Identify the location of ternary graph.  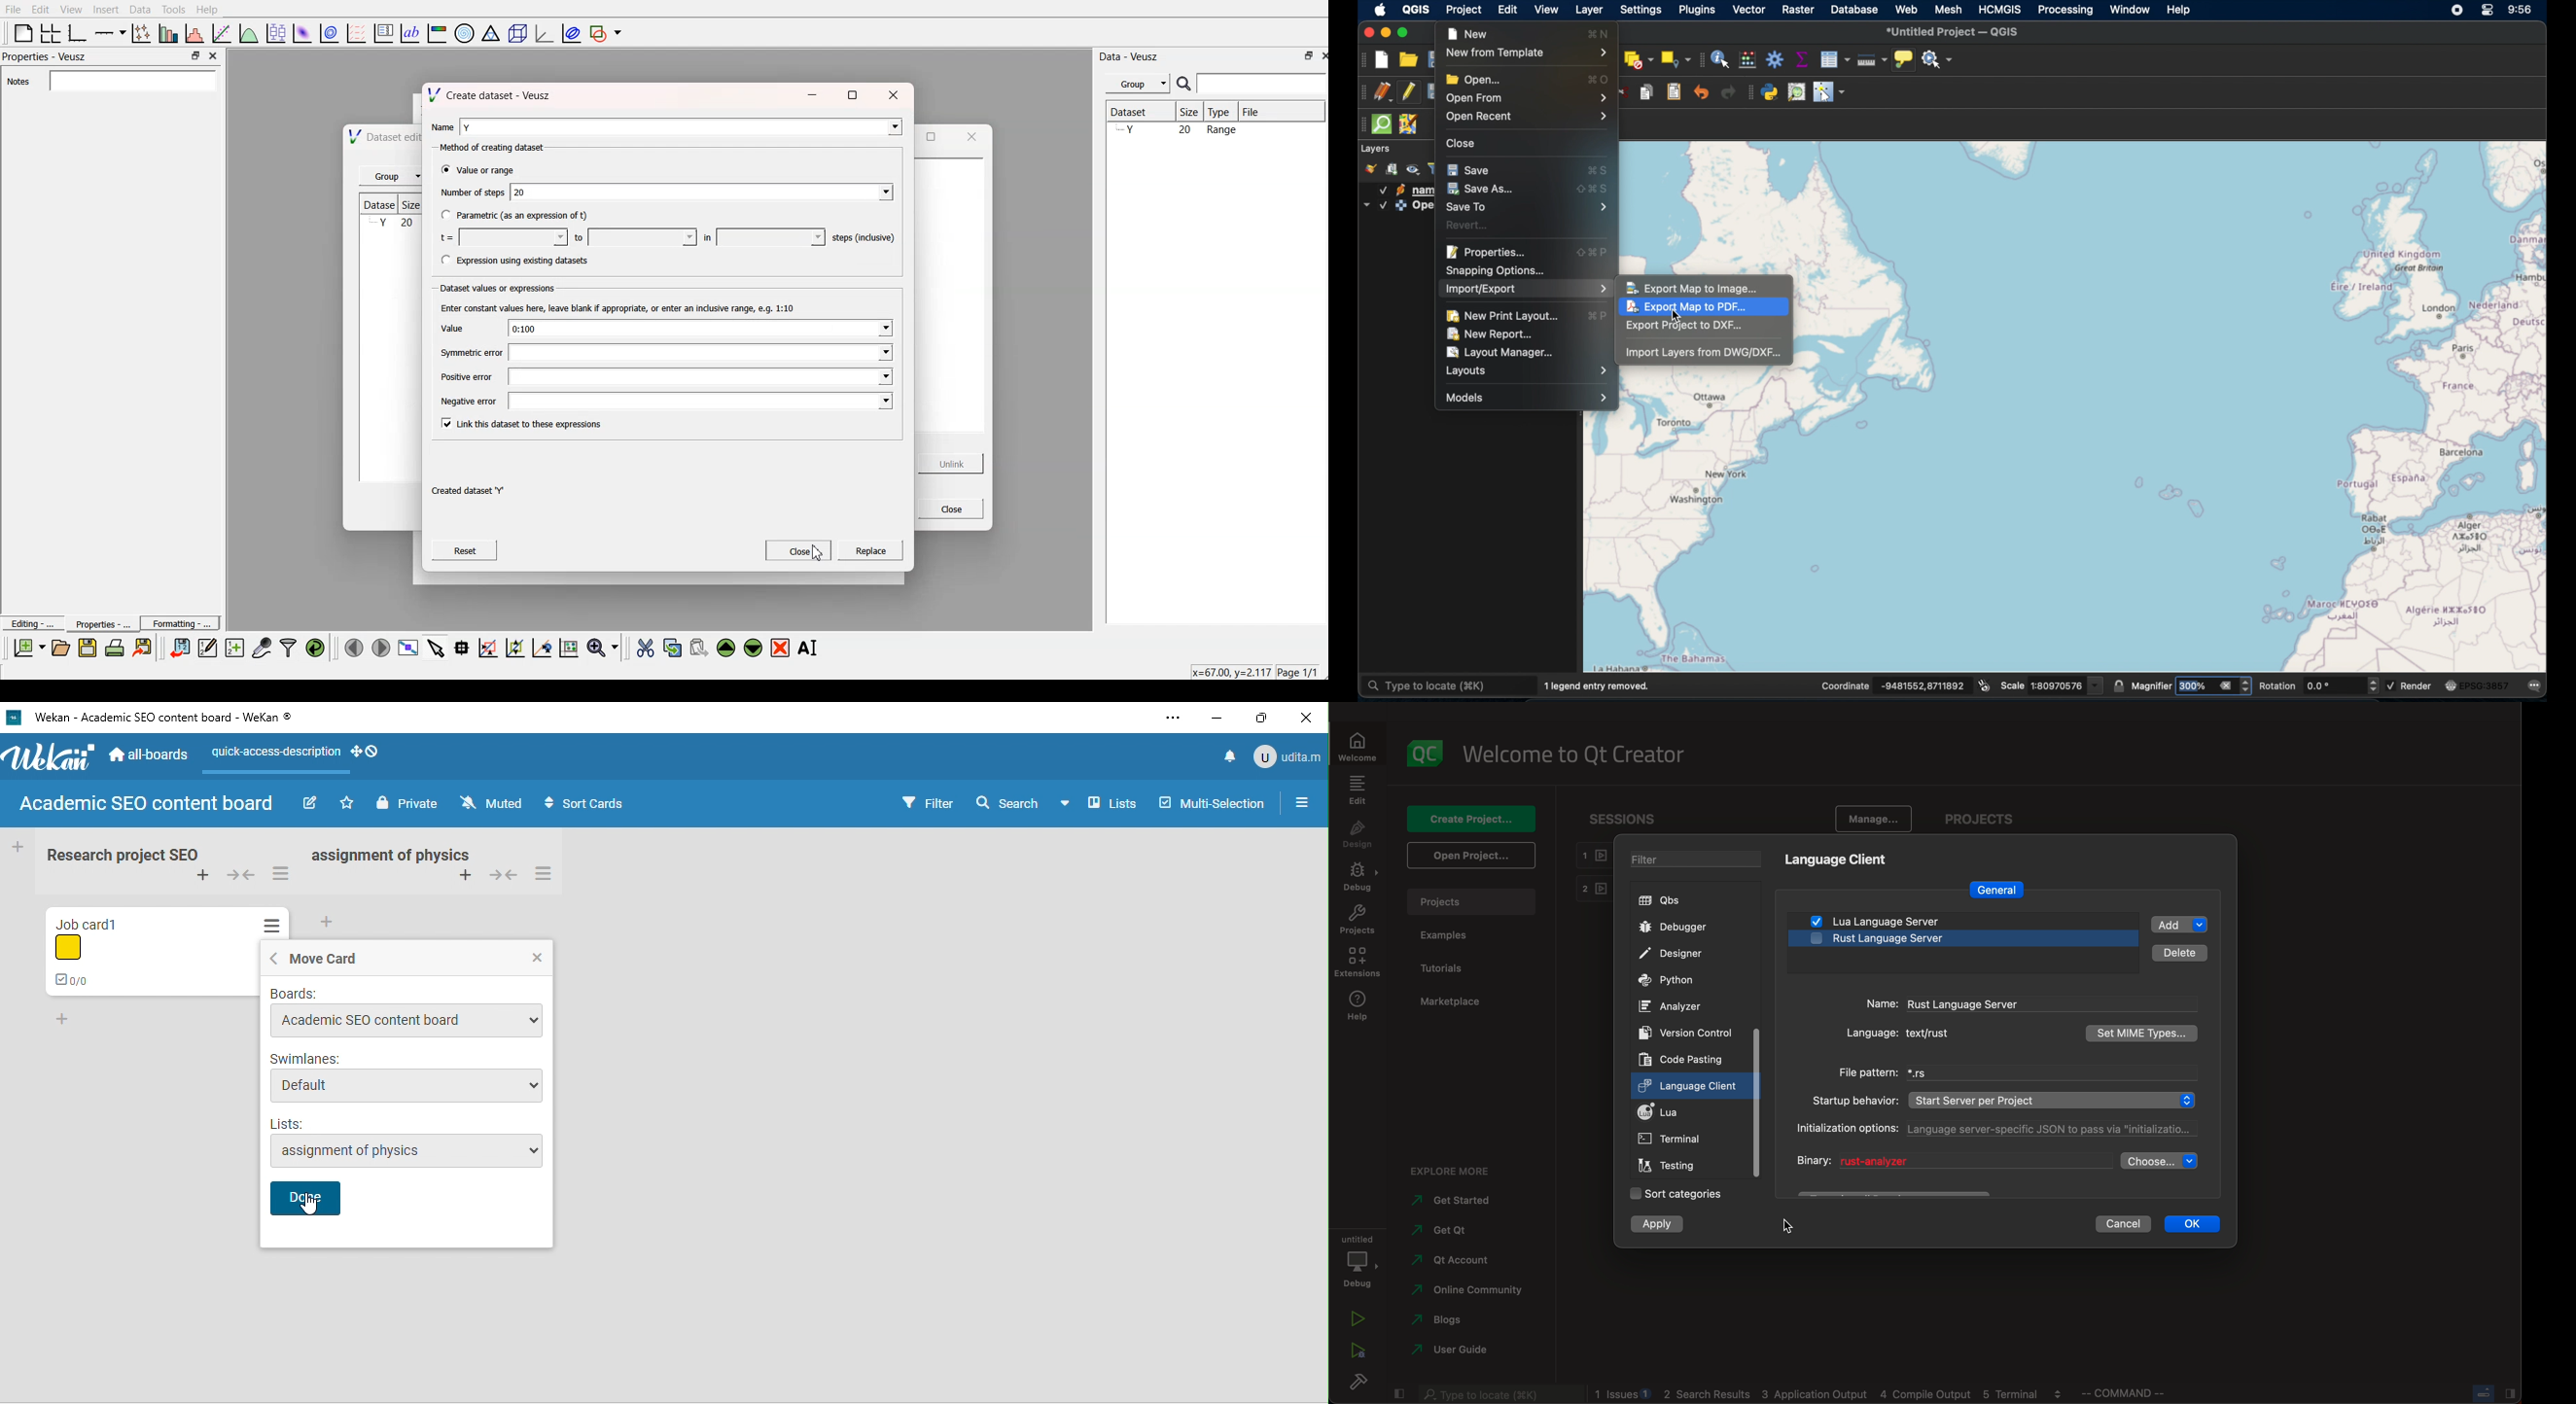
(491, 32).